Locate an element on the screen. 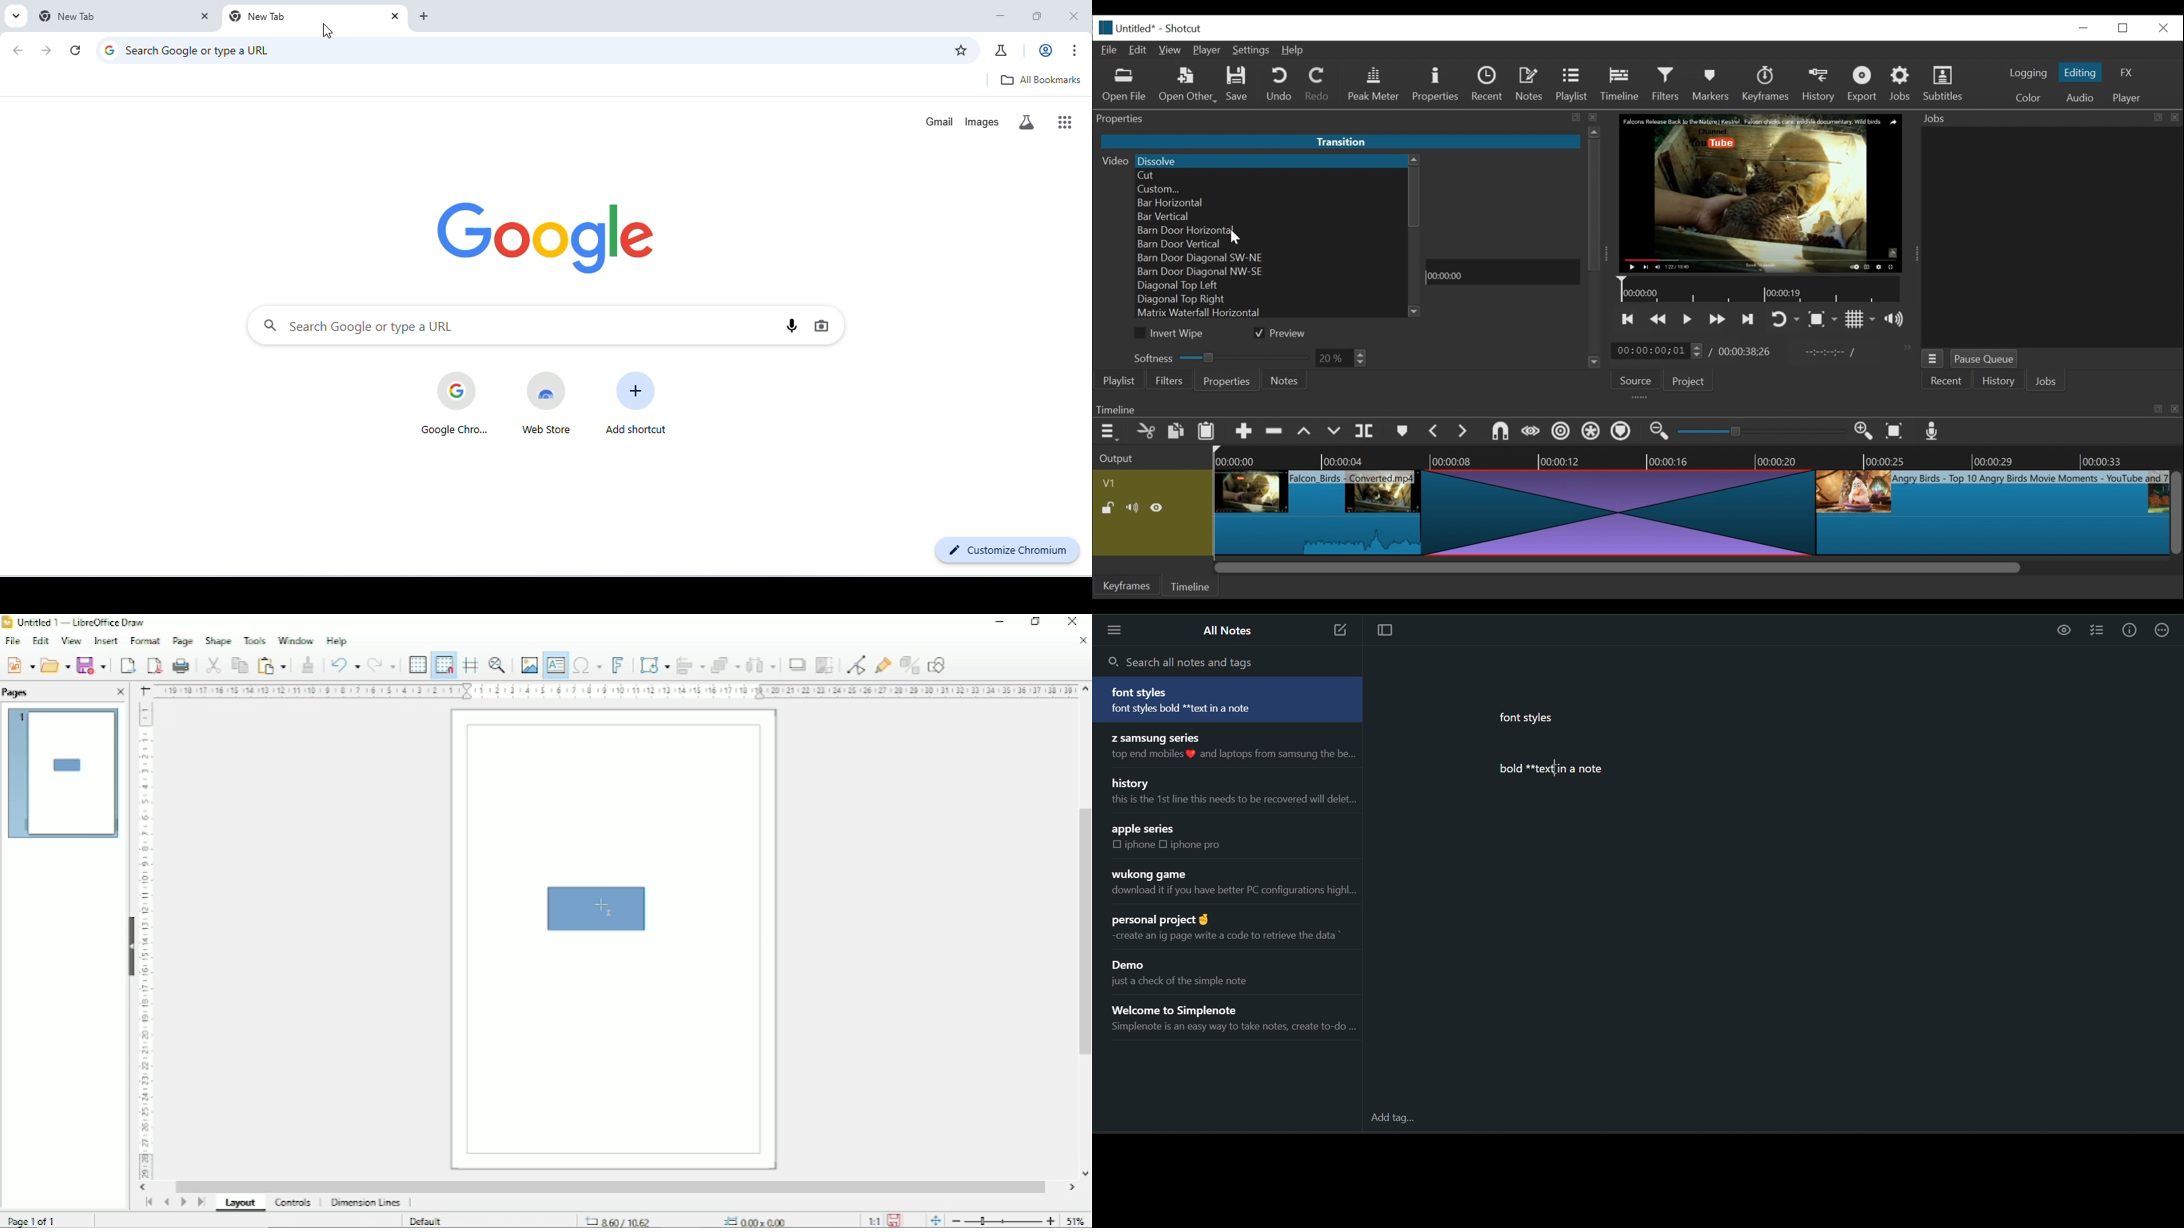 Image resolution: width=2184 pixels, height=1232 pixels. Jobs is located at coordinates (1903, 83).